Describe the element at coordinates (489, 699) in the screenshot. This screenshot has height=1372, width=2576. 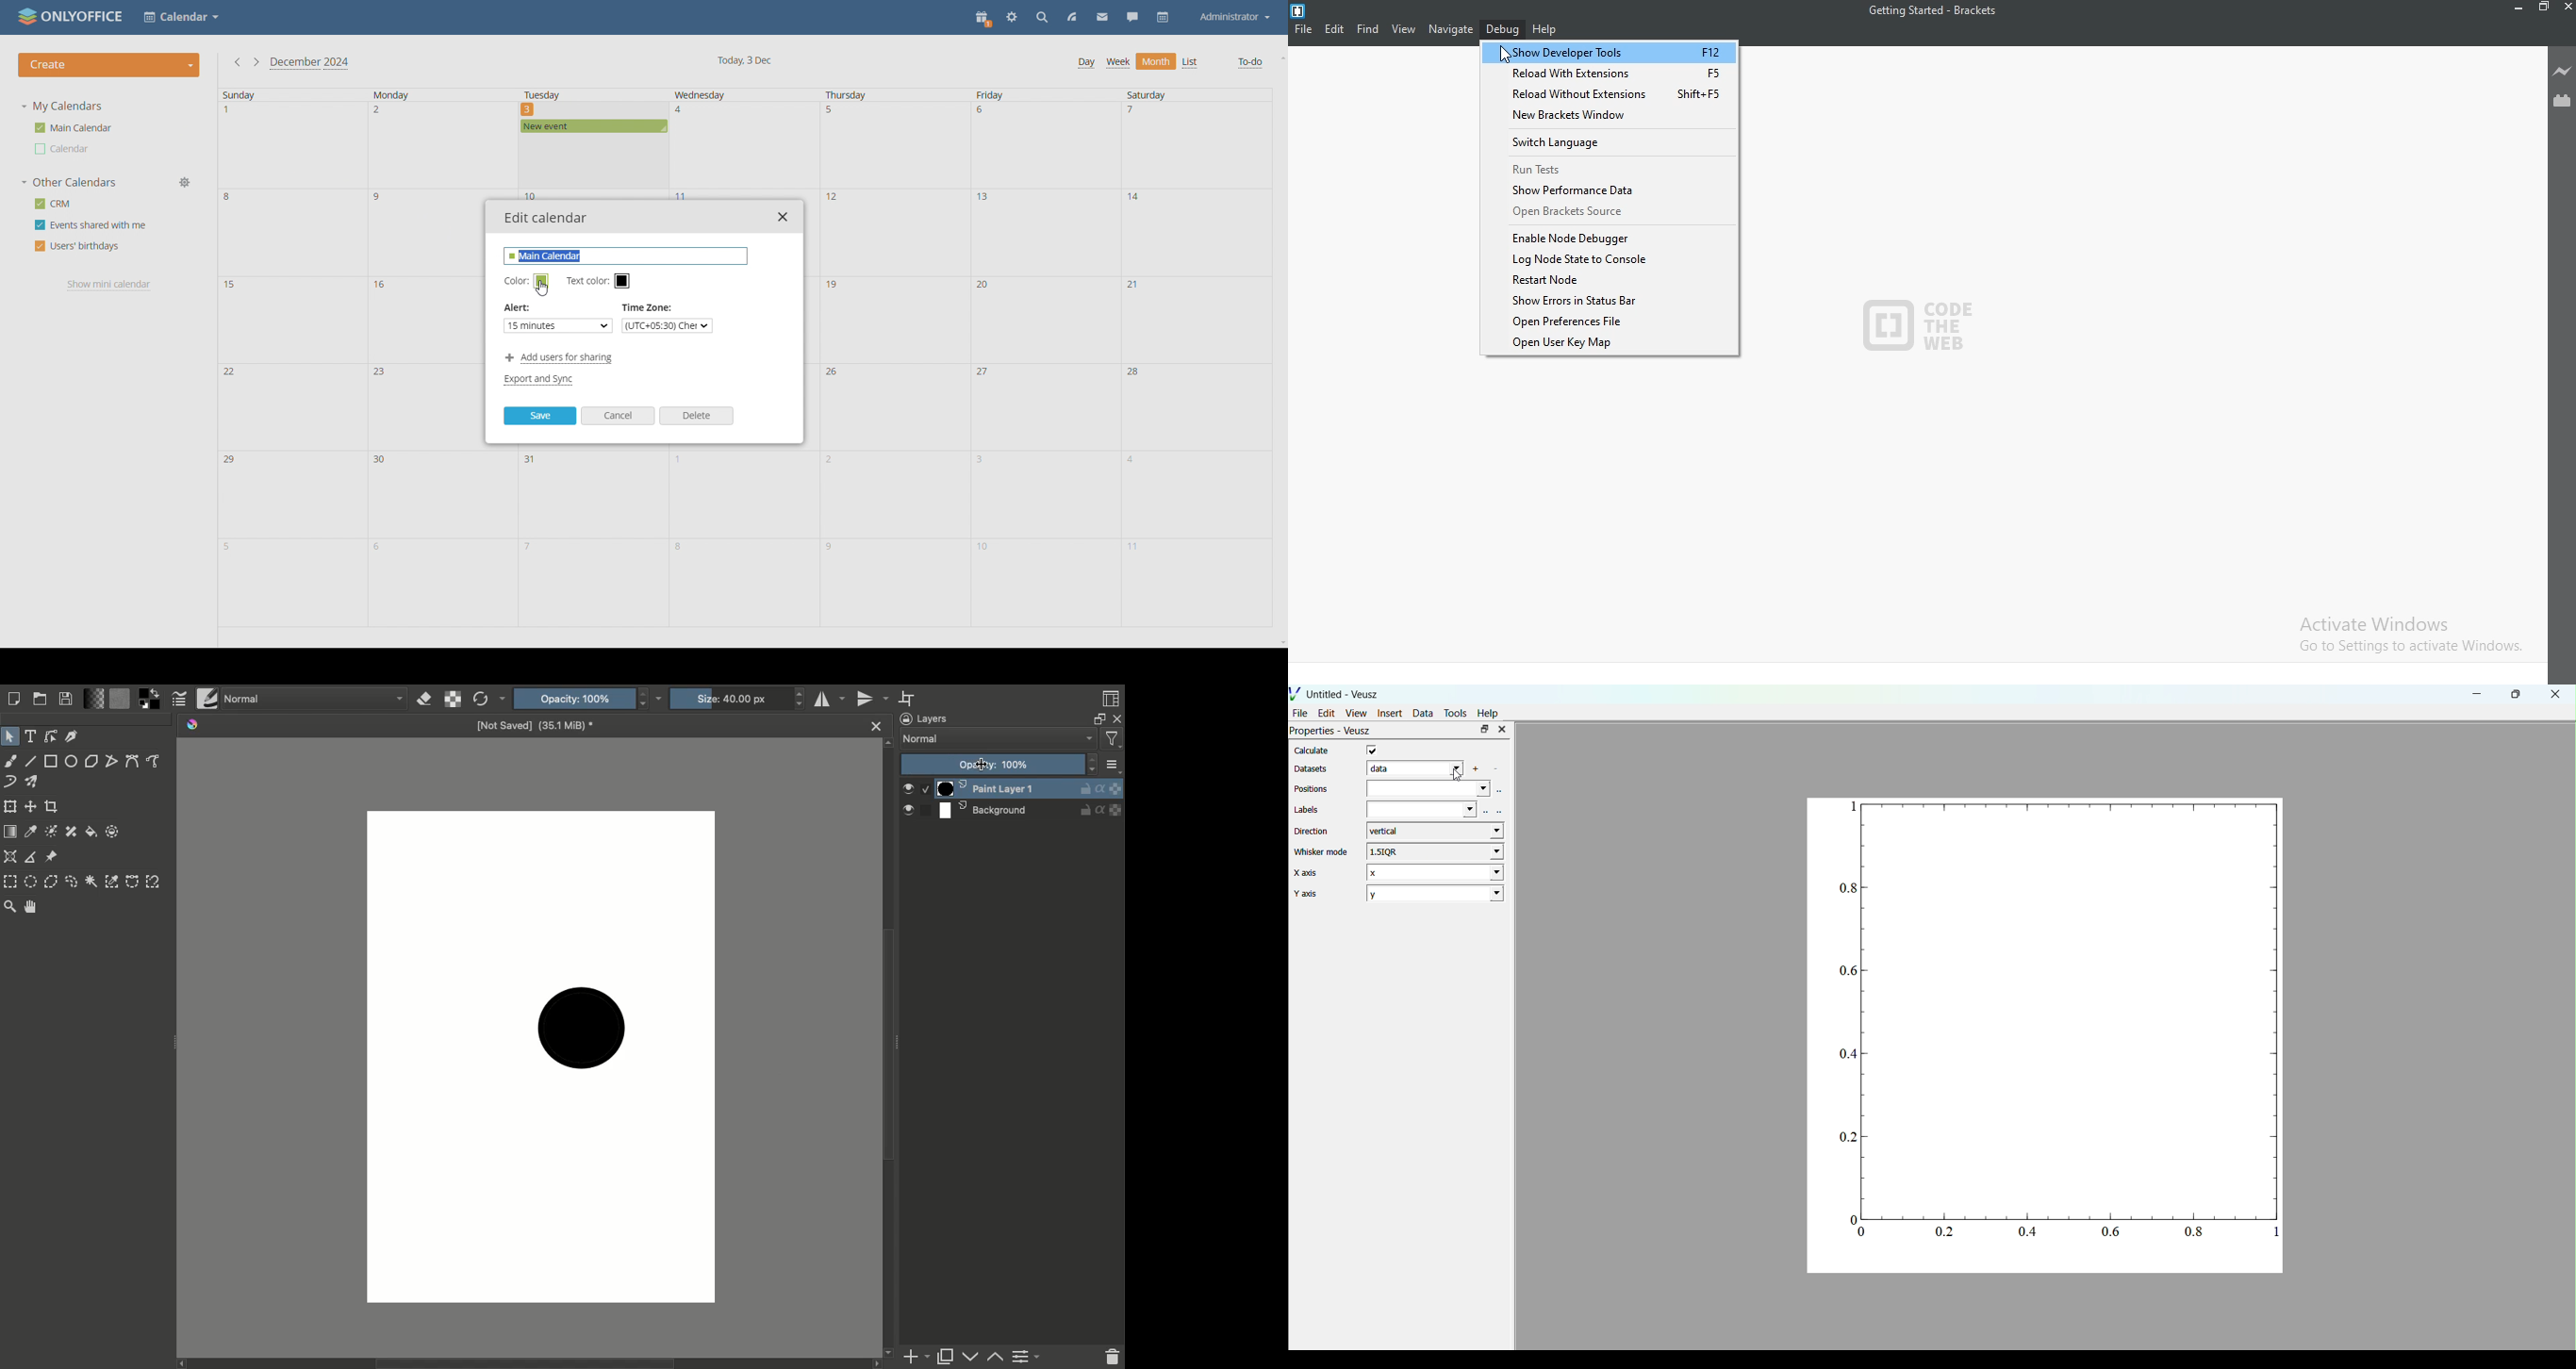
I see `Reload` at that location.